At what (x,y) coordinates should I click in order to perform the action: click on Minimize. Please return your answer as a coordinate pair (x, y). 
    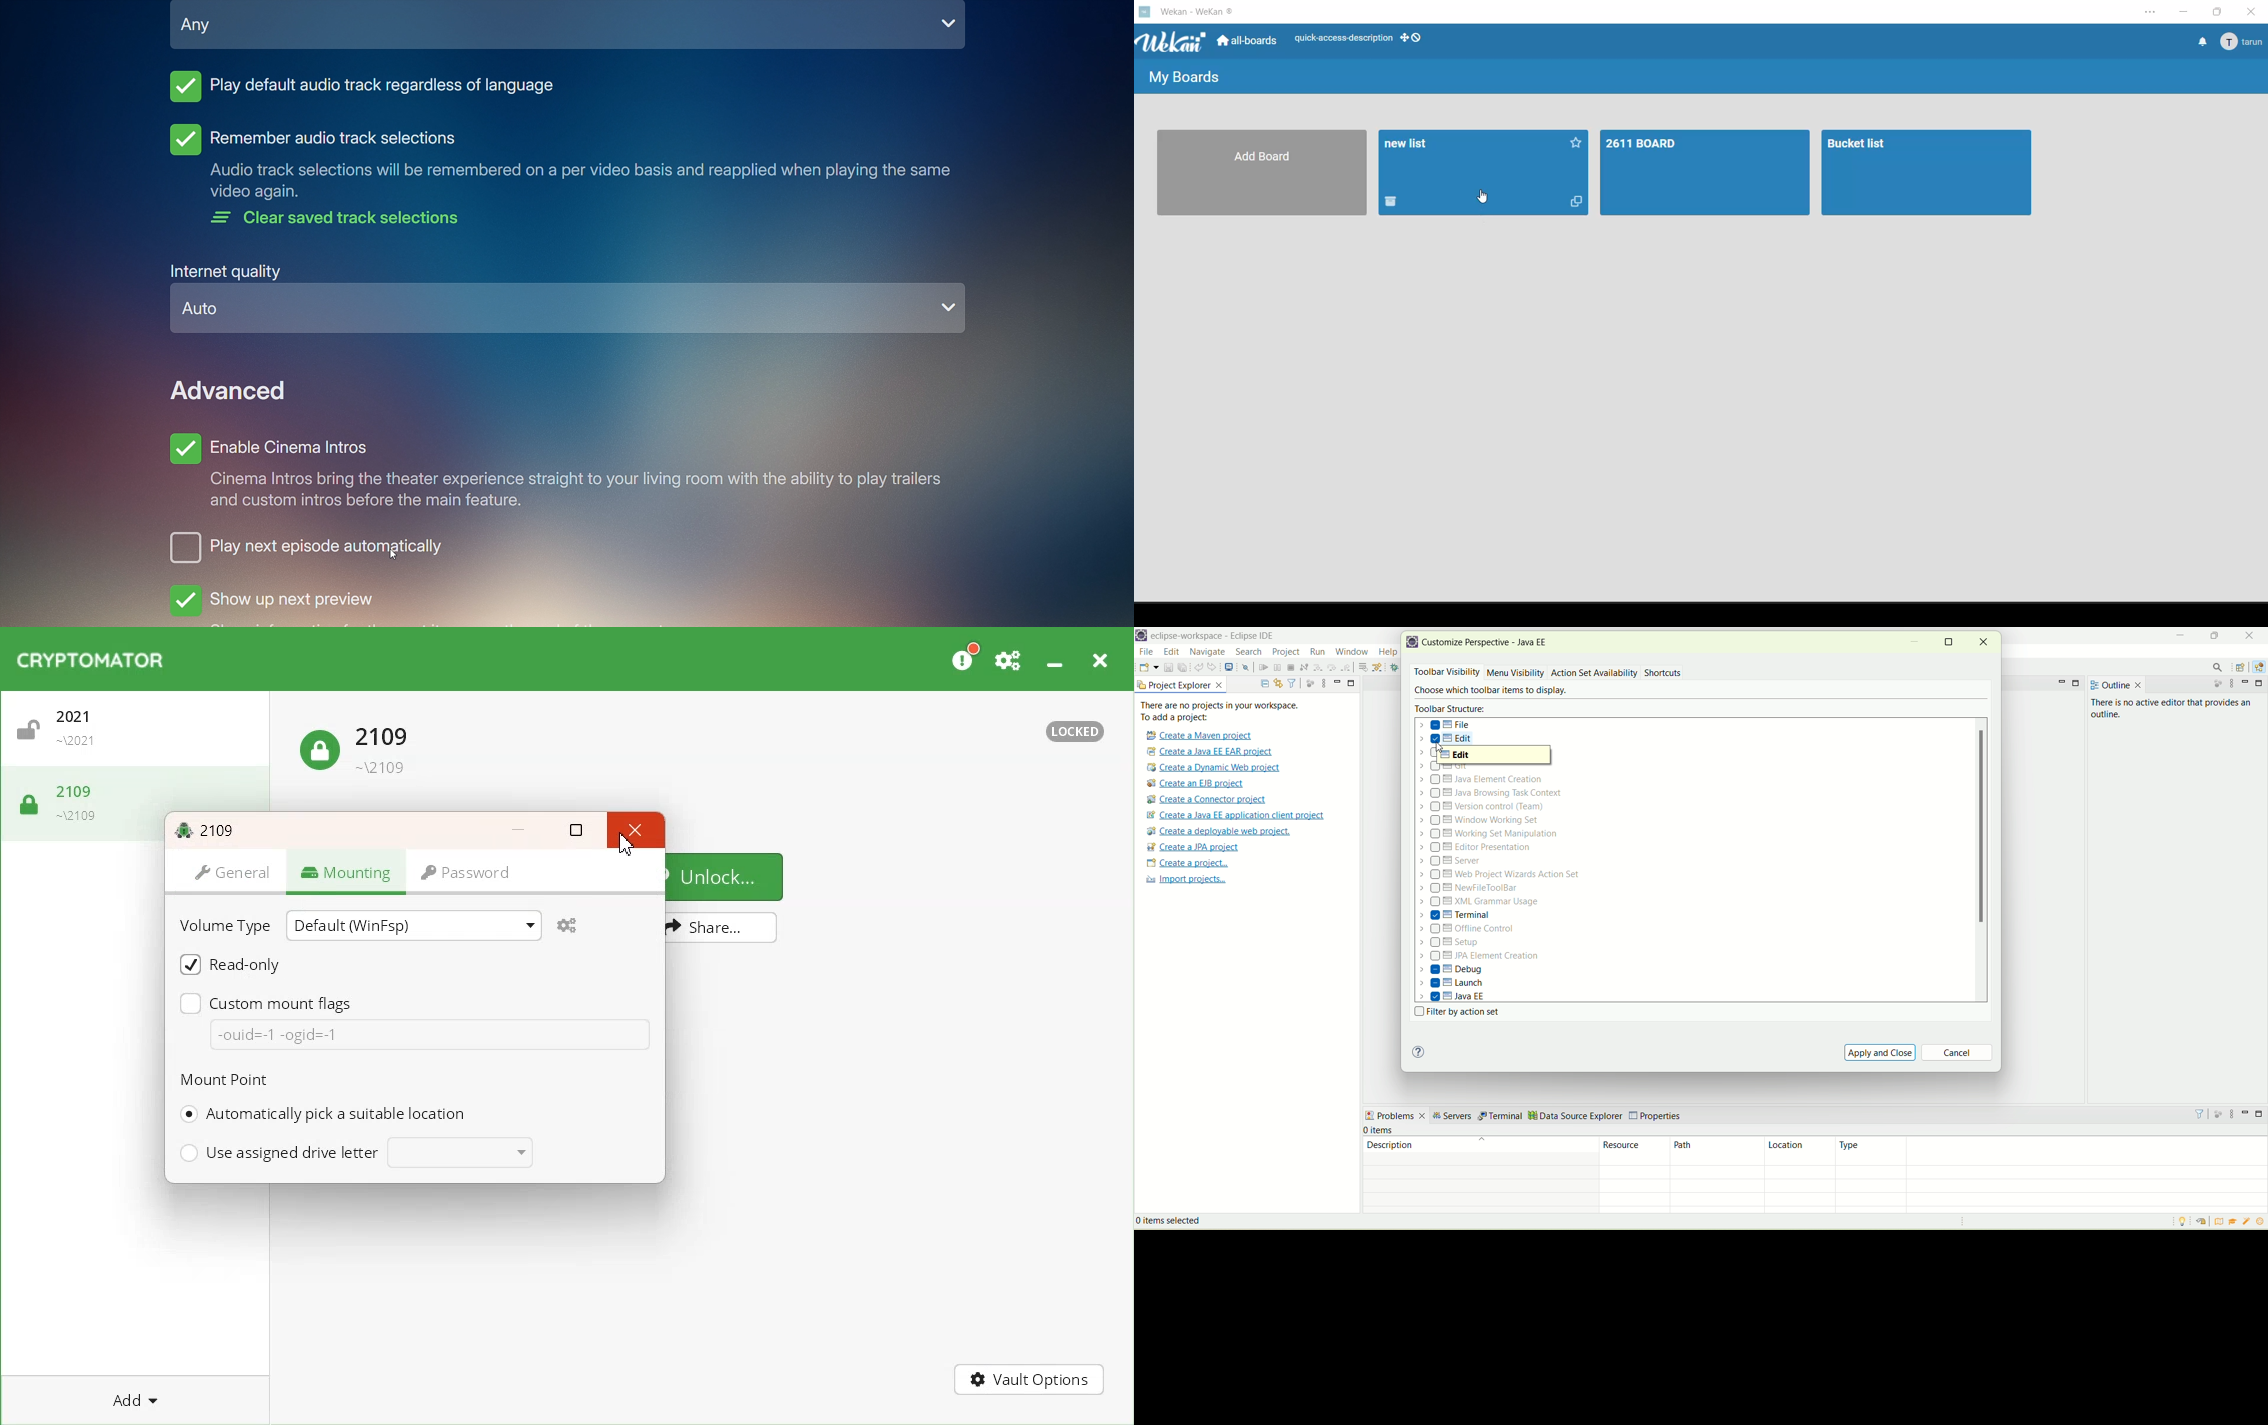
    Looking at the image, I should click on (1057, 659).